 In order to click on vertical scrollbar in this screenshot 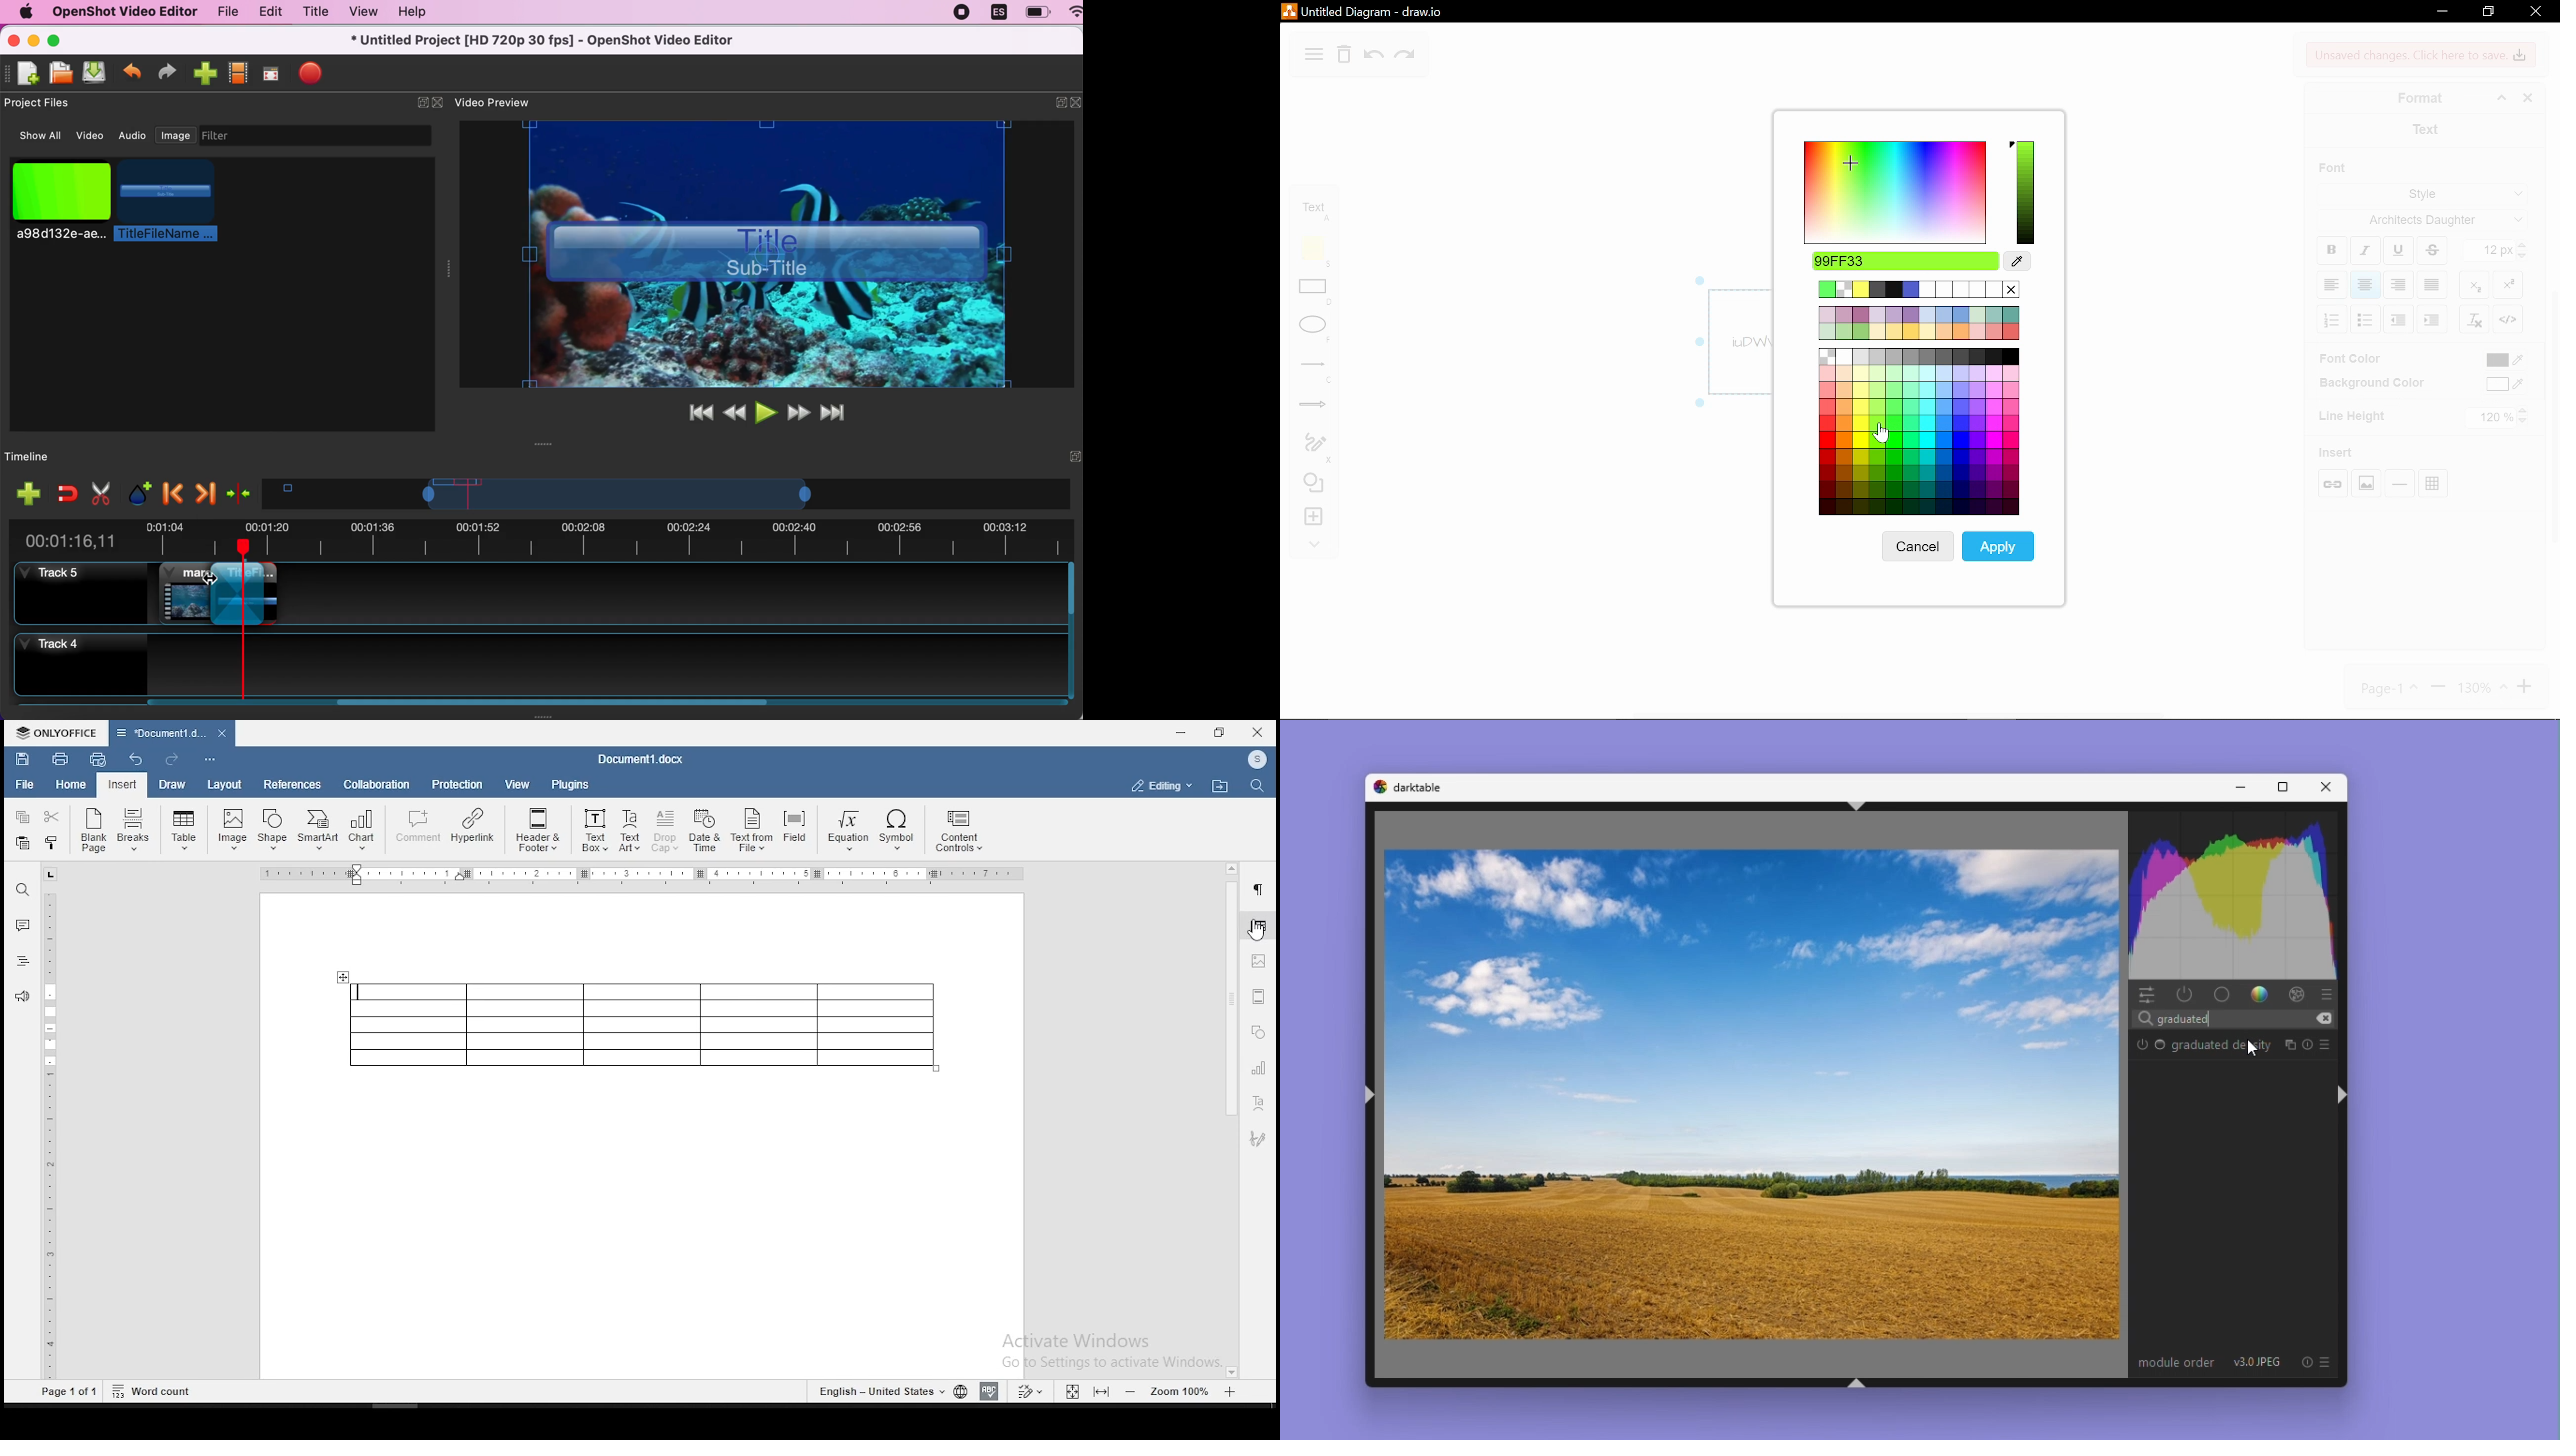, I will do `click(2552, 417)`.